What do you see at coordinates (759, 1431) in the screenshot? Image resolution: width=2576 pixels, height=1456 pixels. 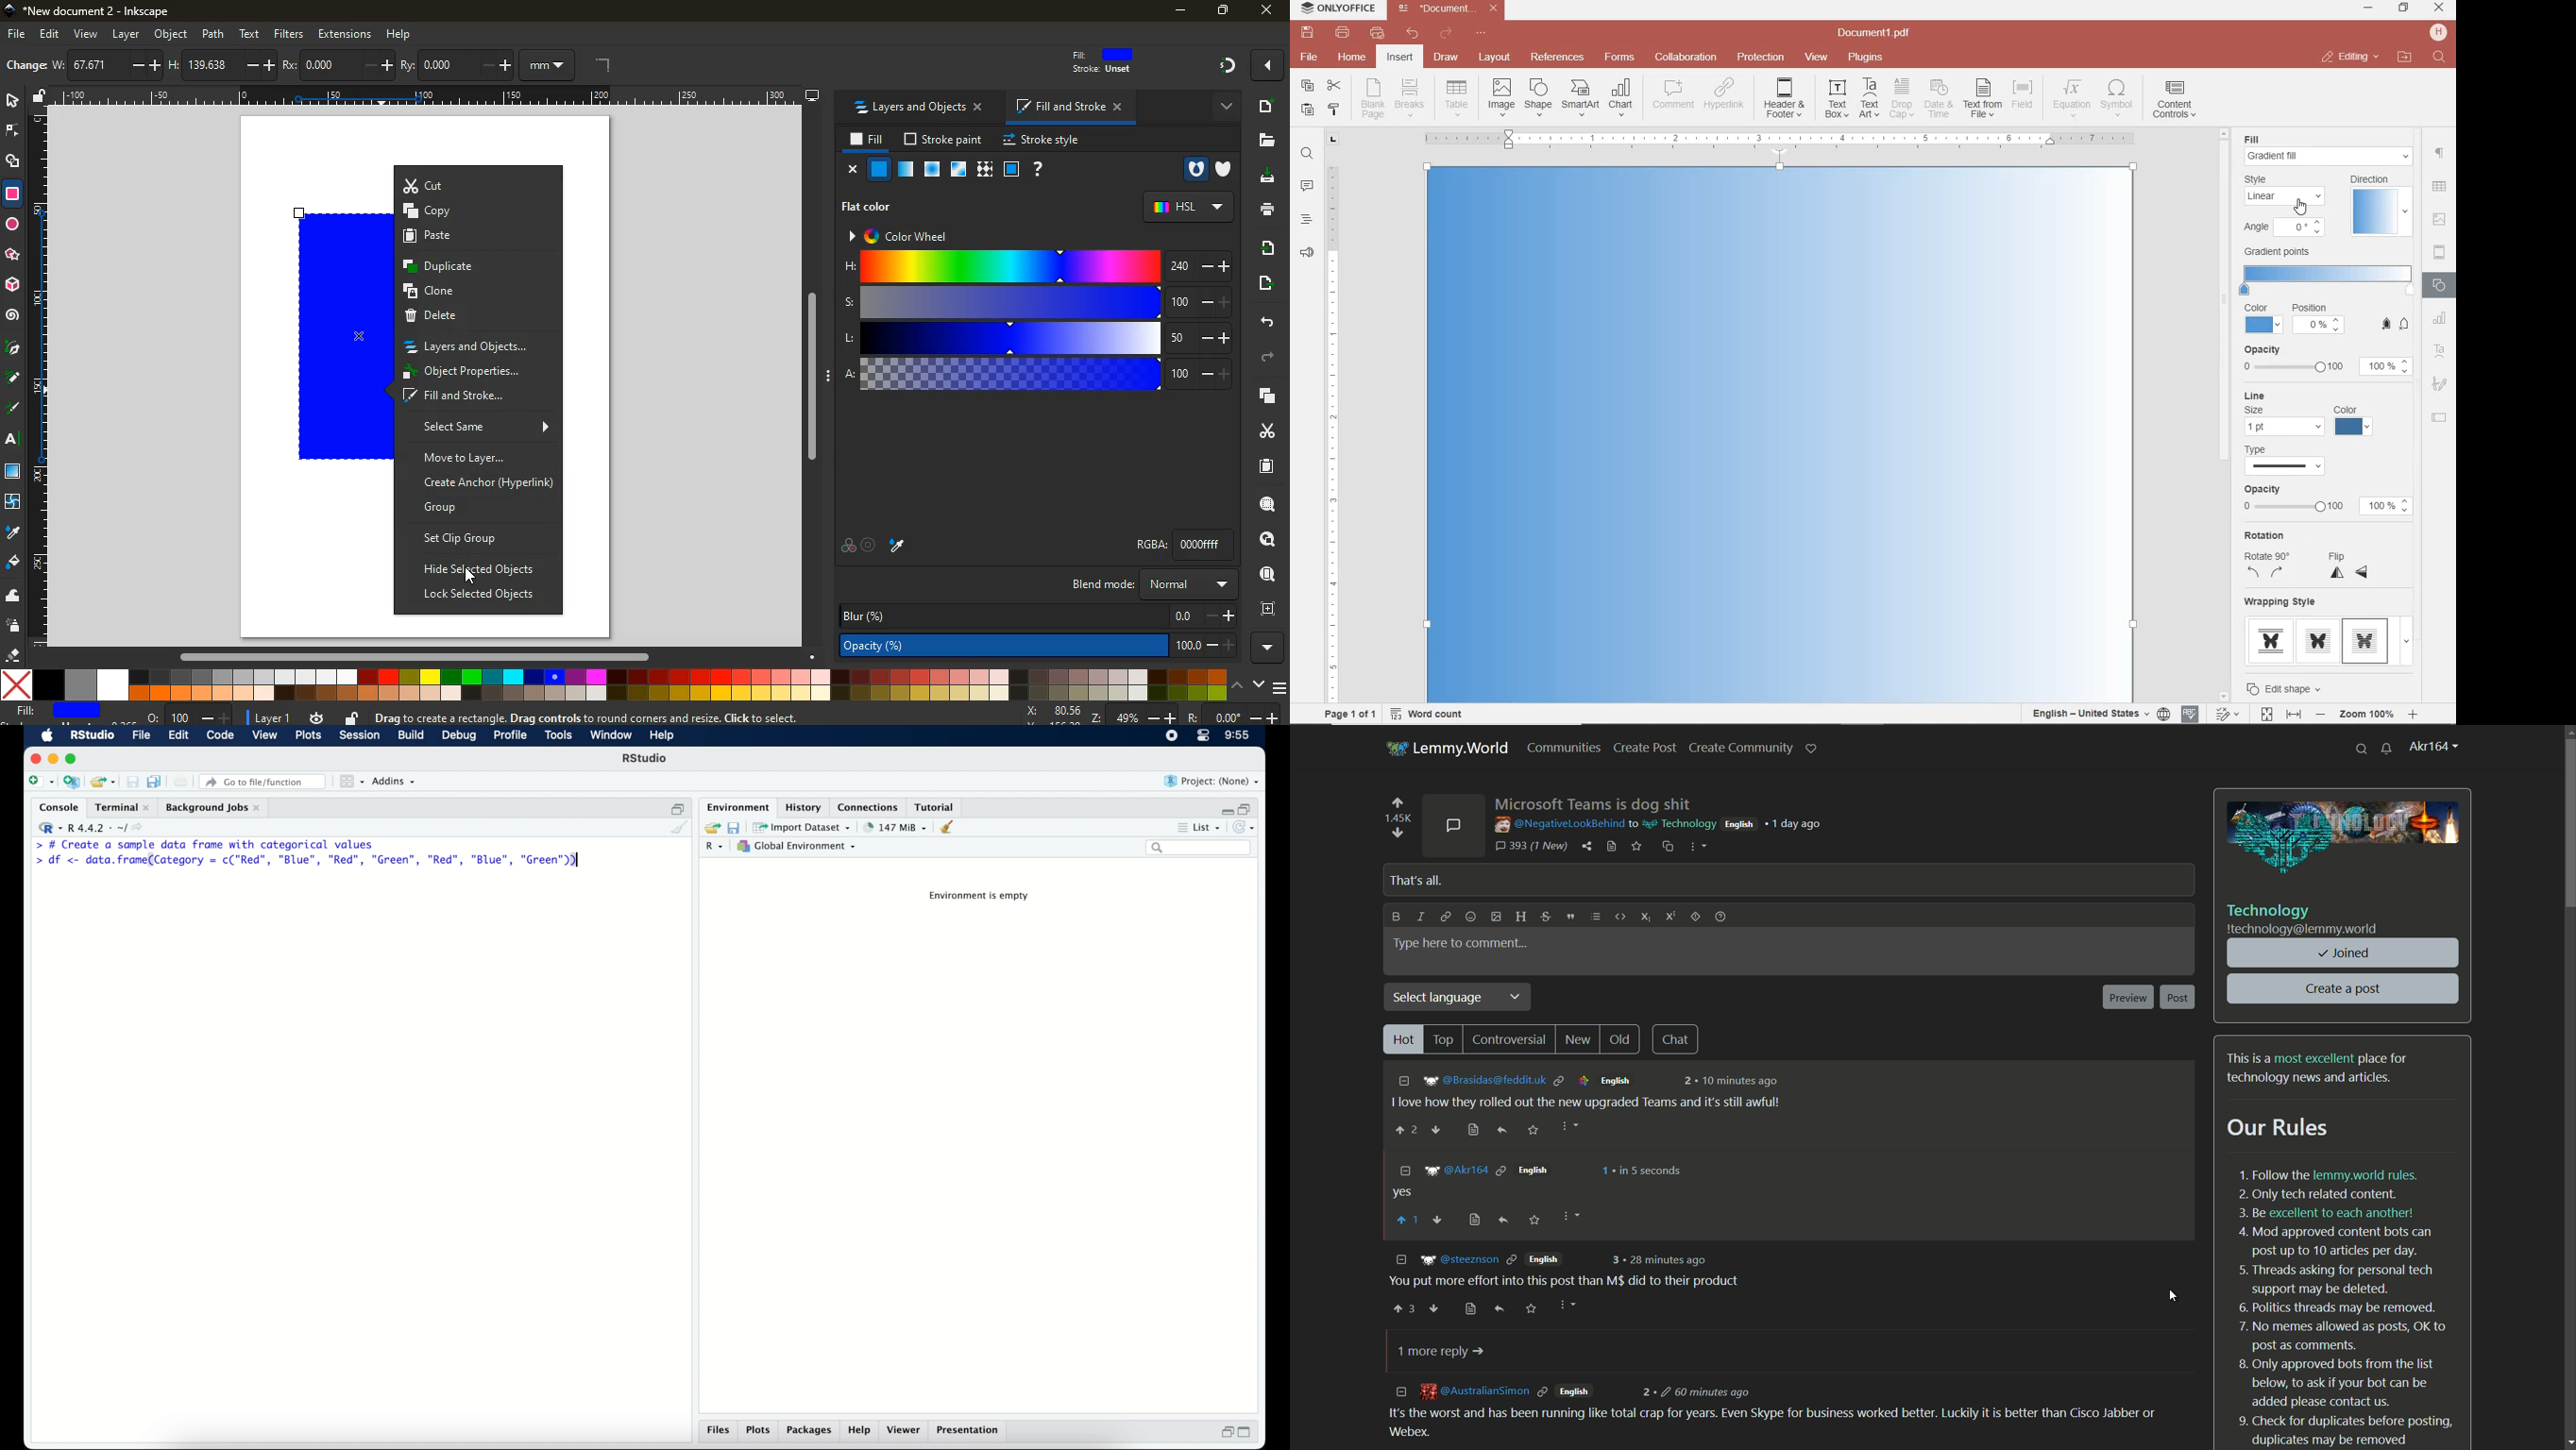 I see `plots` at bounding box center [759, 1431].